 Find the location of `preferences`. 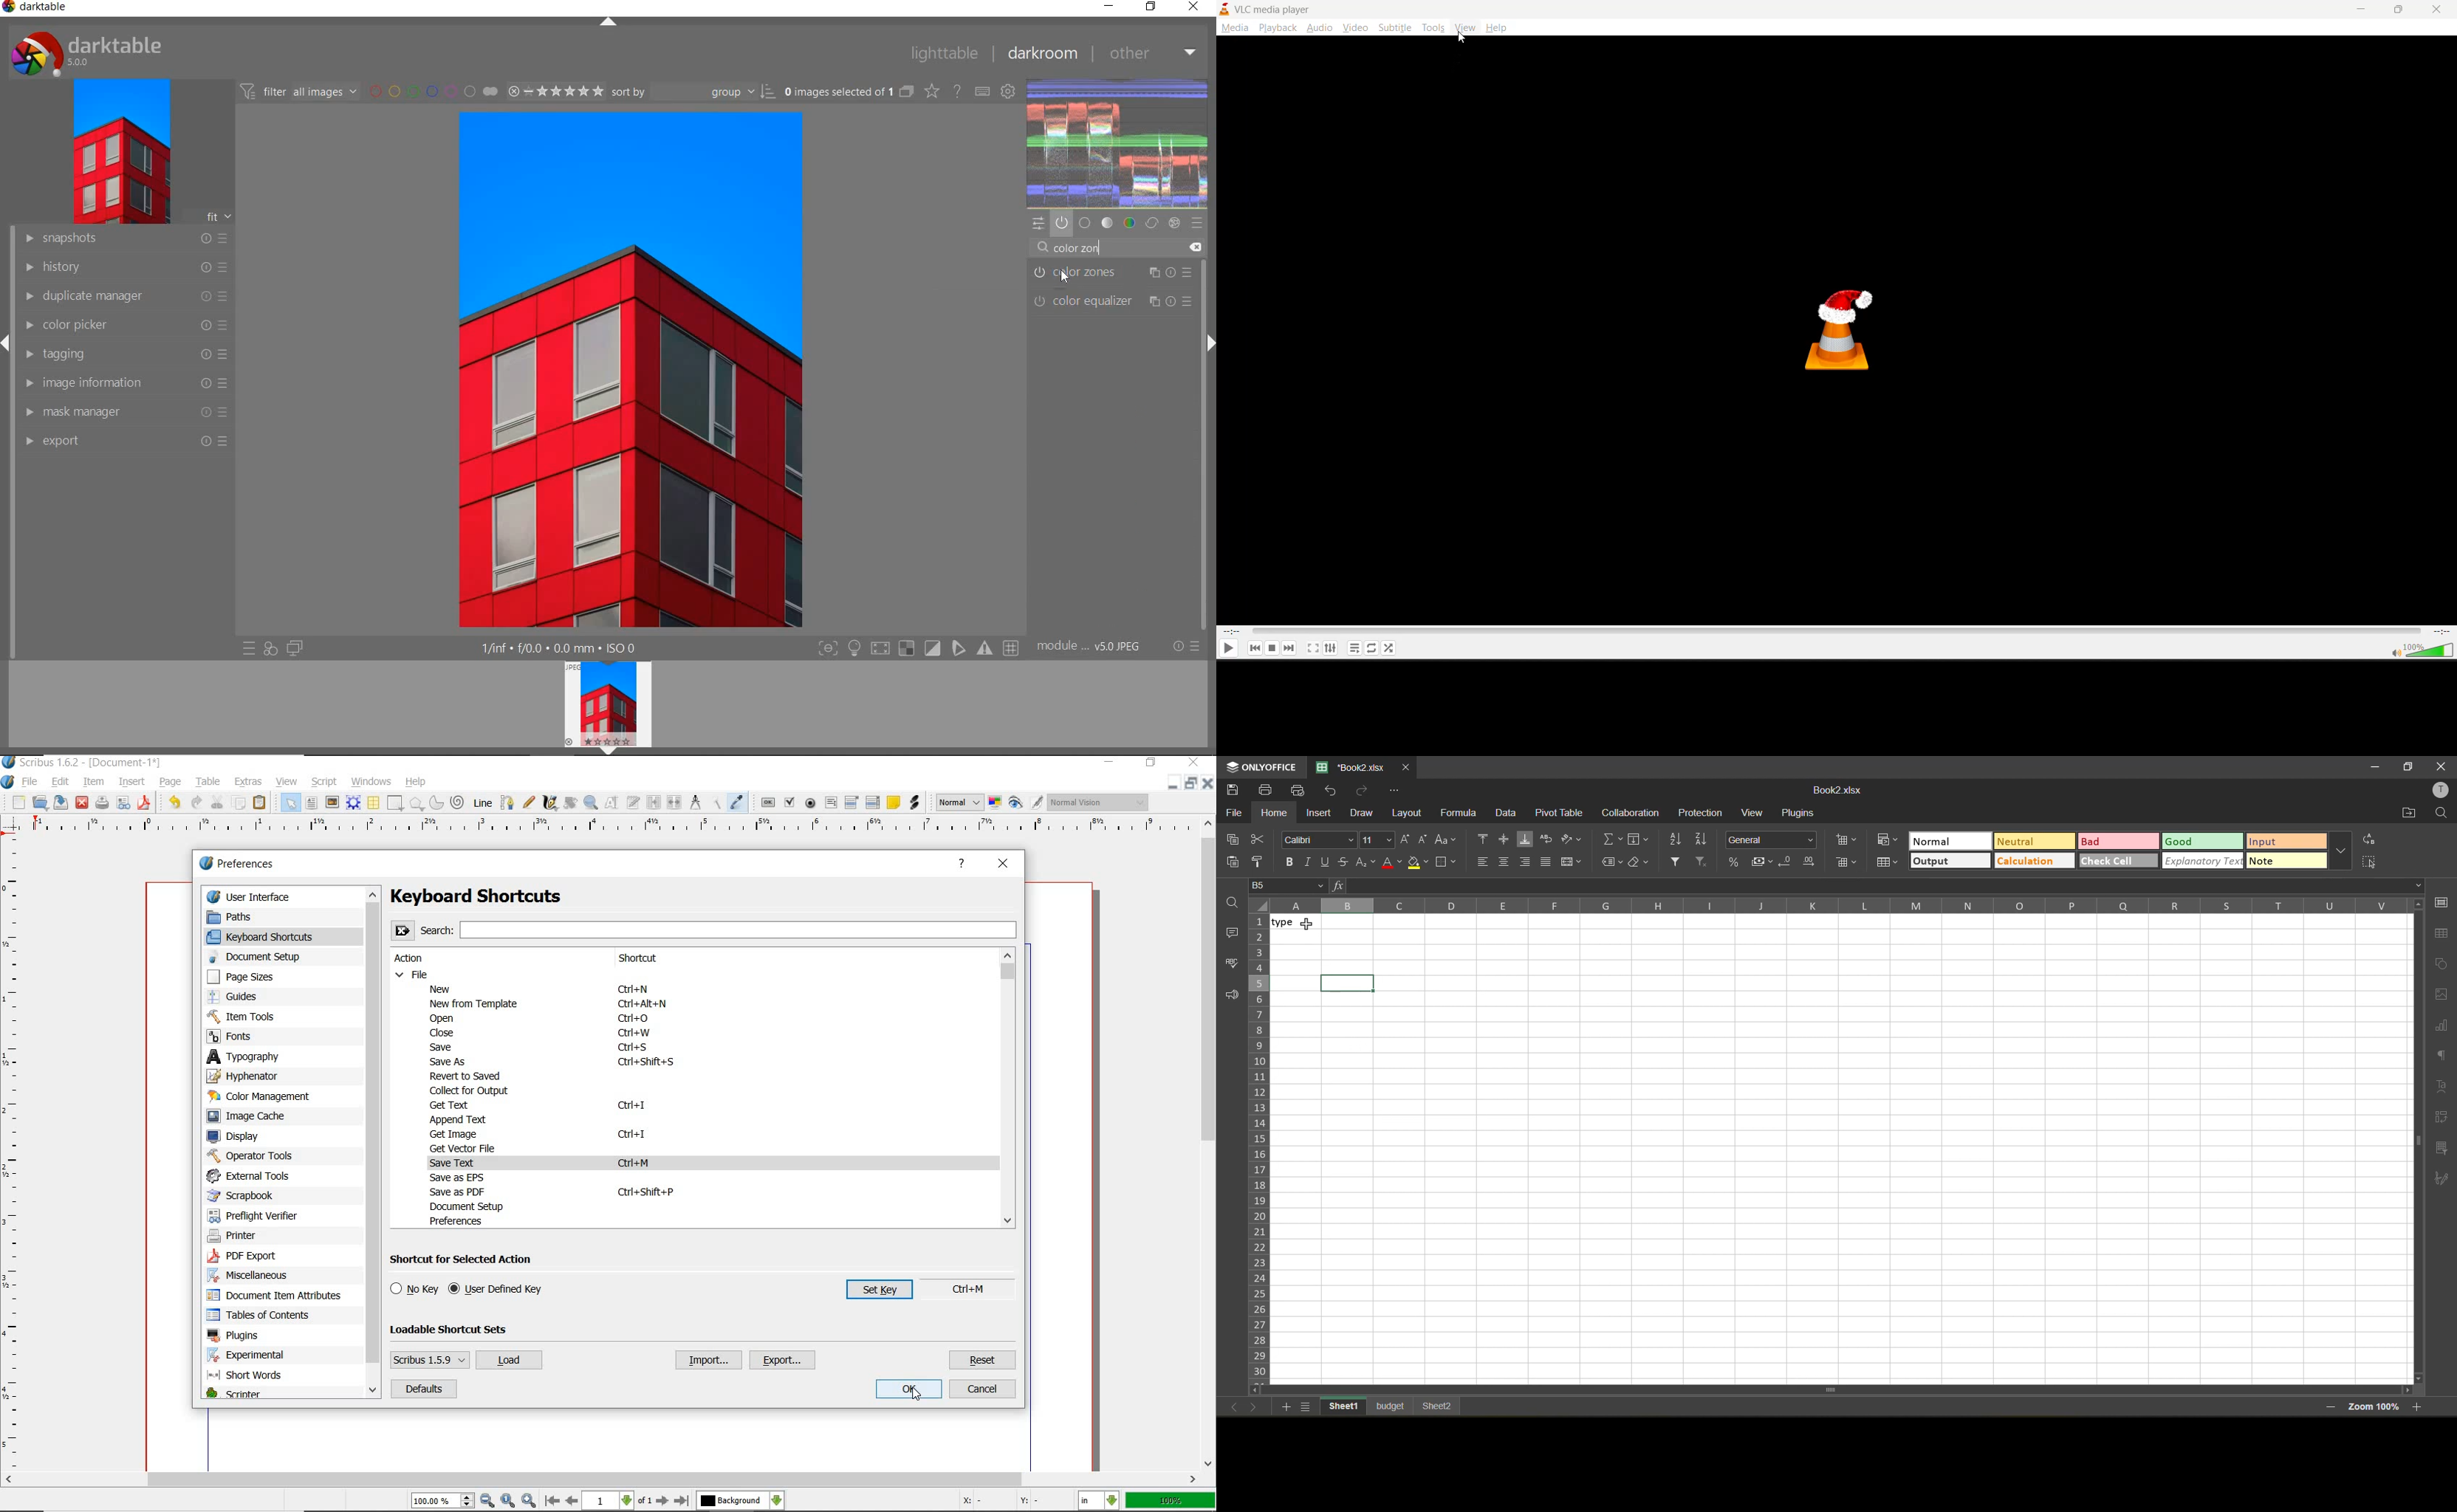

preferences is located at coordinates (461, 1221).